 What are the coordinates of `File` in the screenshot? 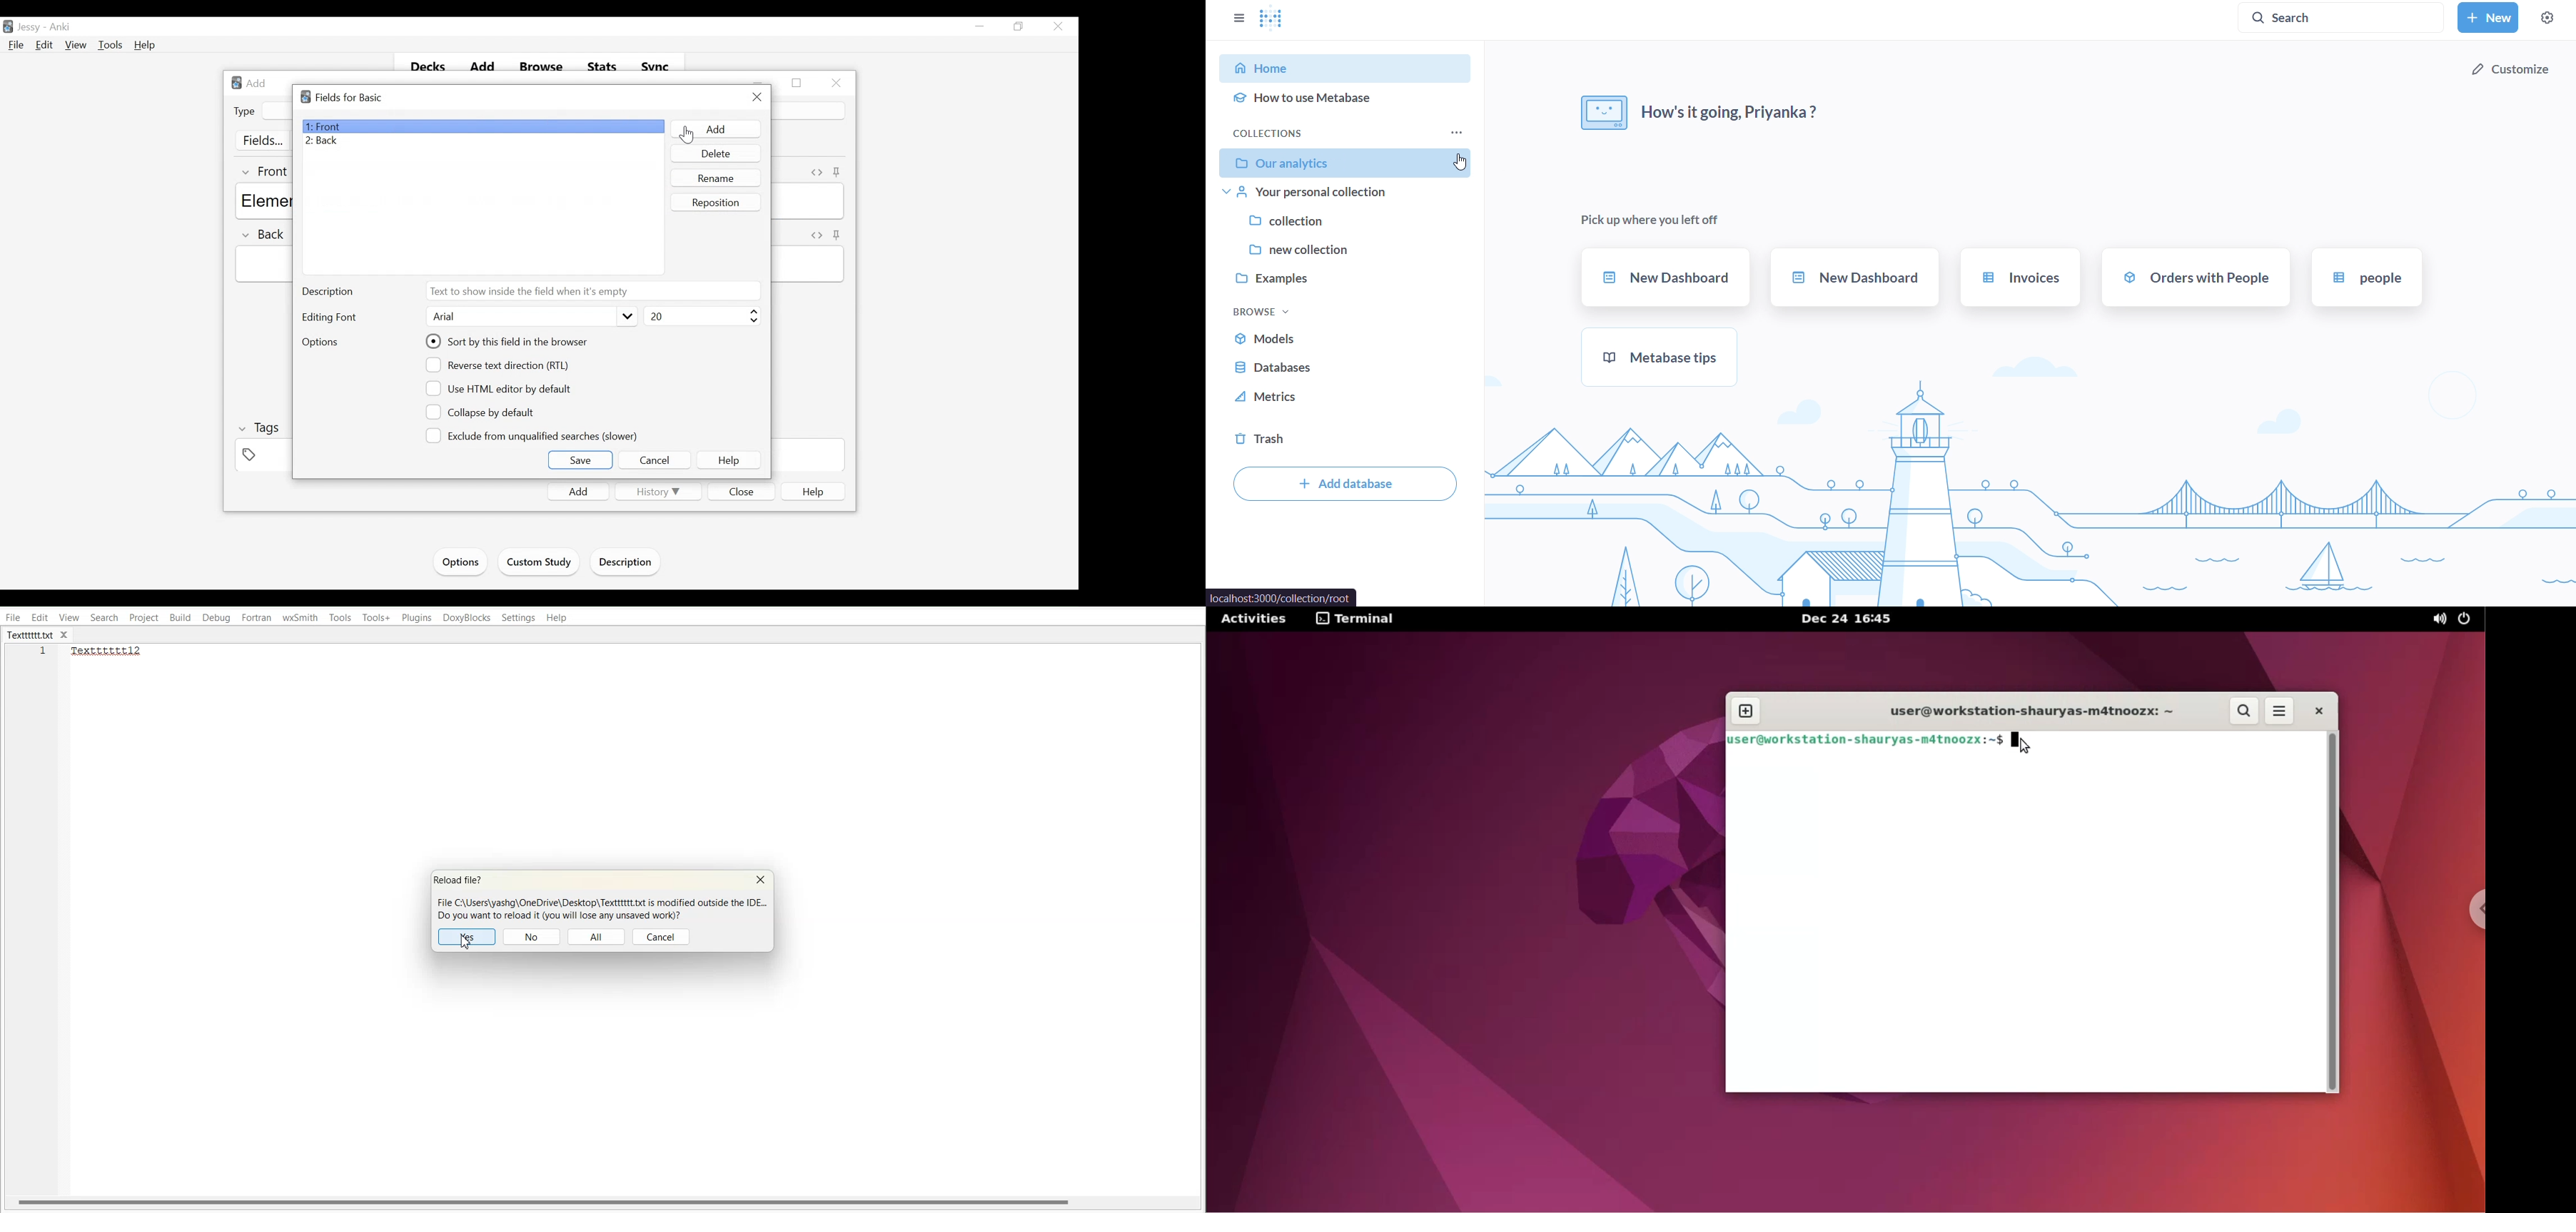 It's located at (16, 45).